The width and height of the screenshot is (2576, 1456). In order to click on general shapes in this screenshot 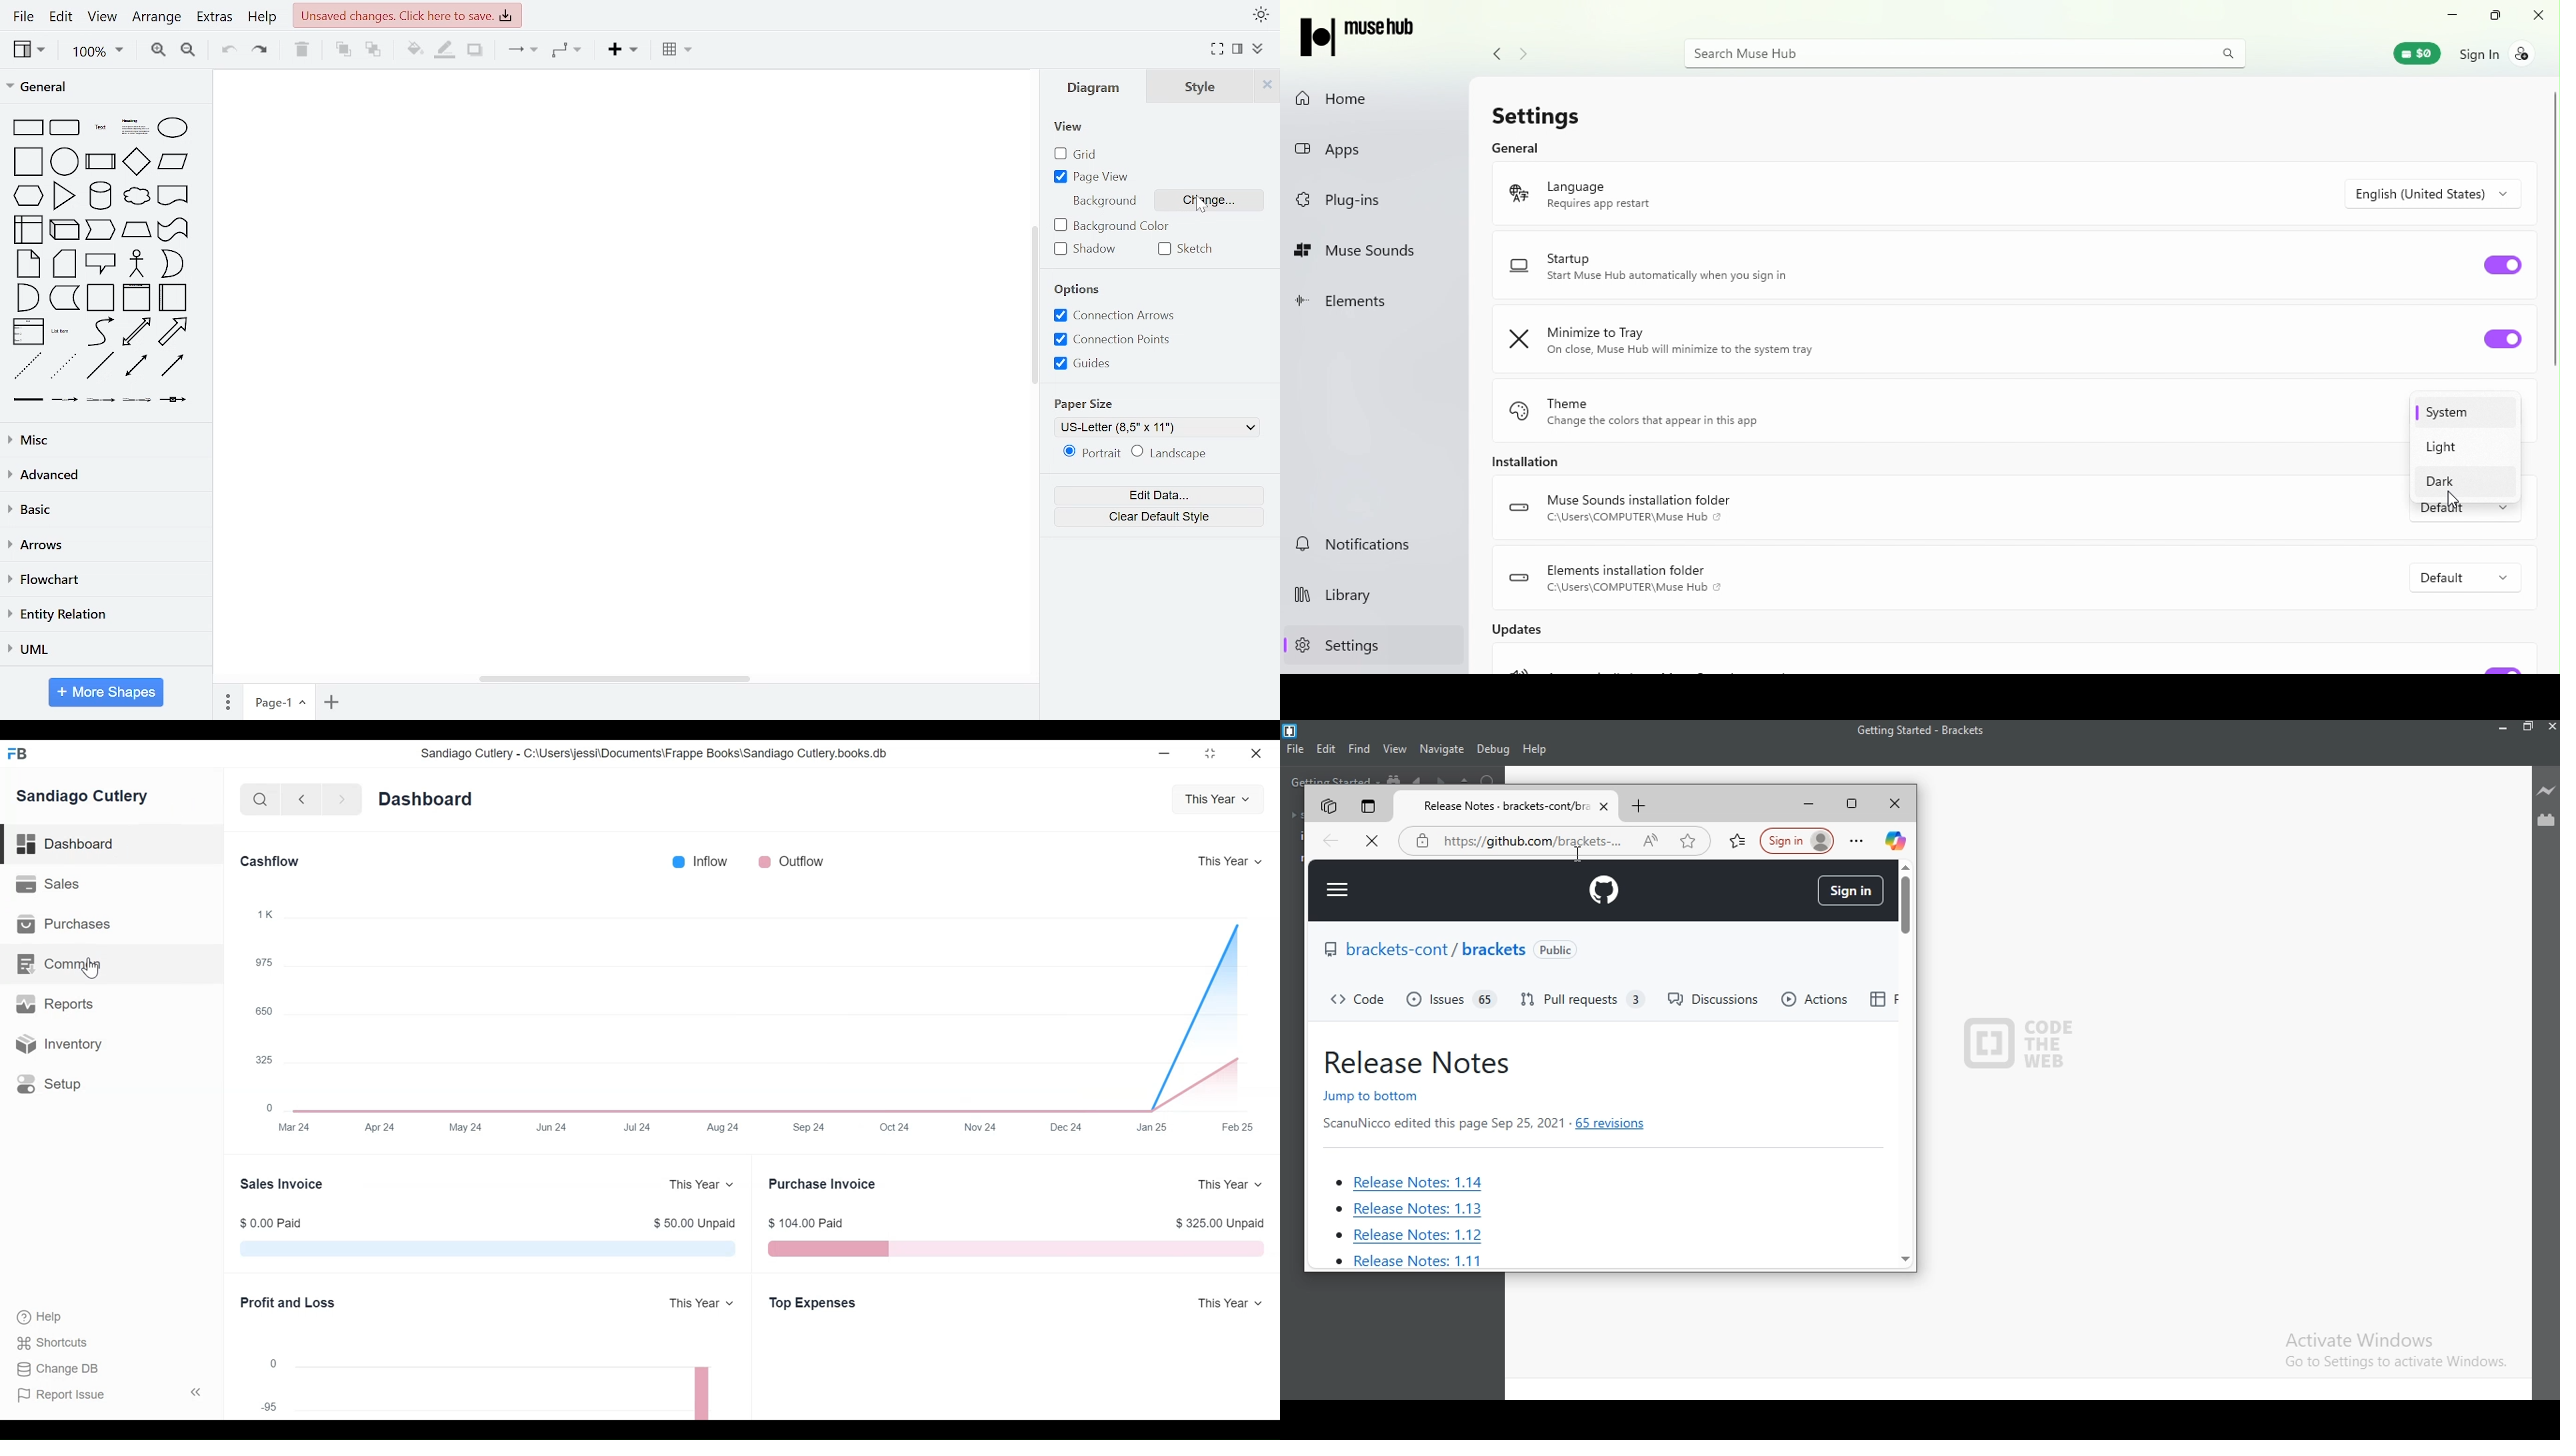, I will do `click(63, 226)`.